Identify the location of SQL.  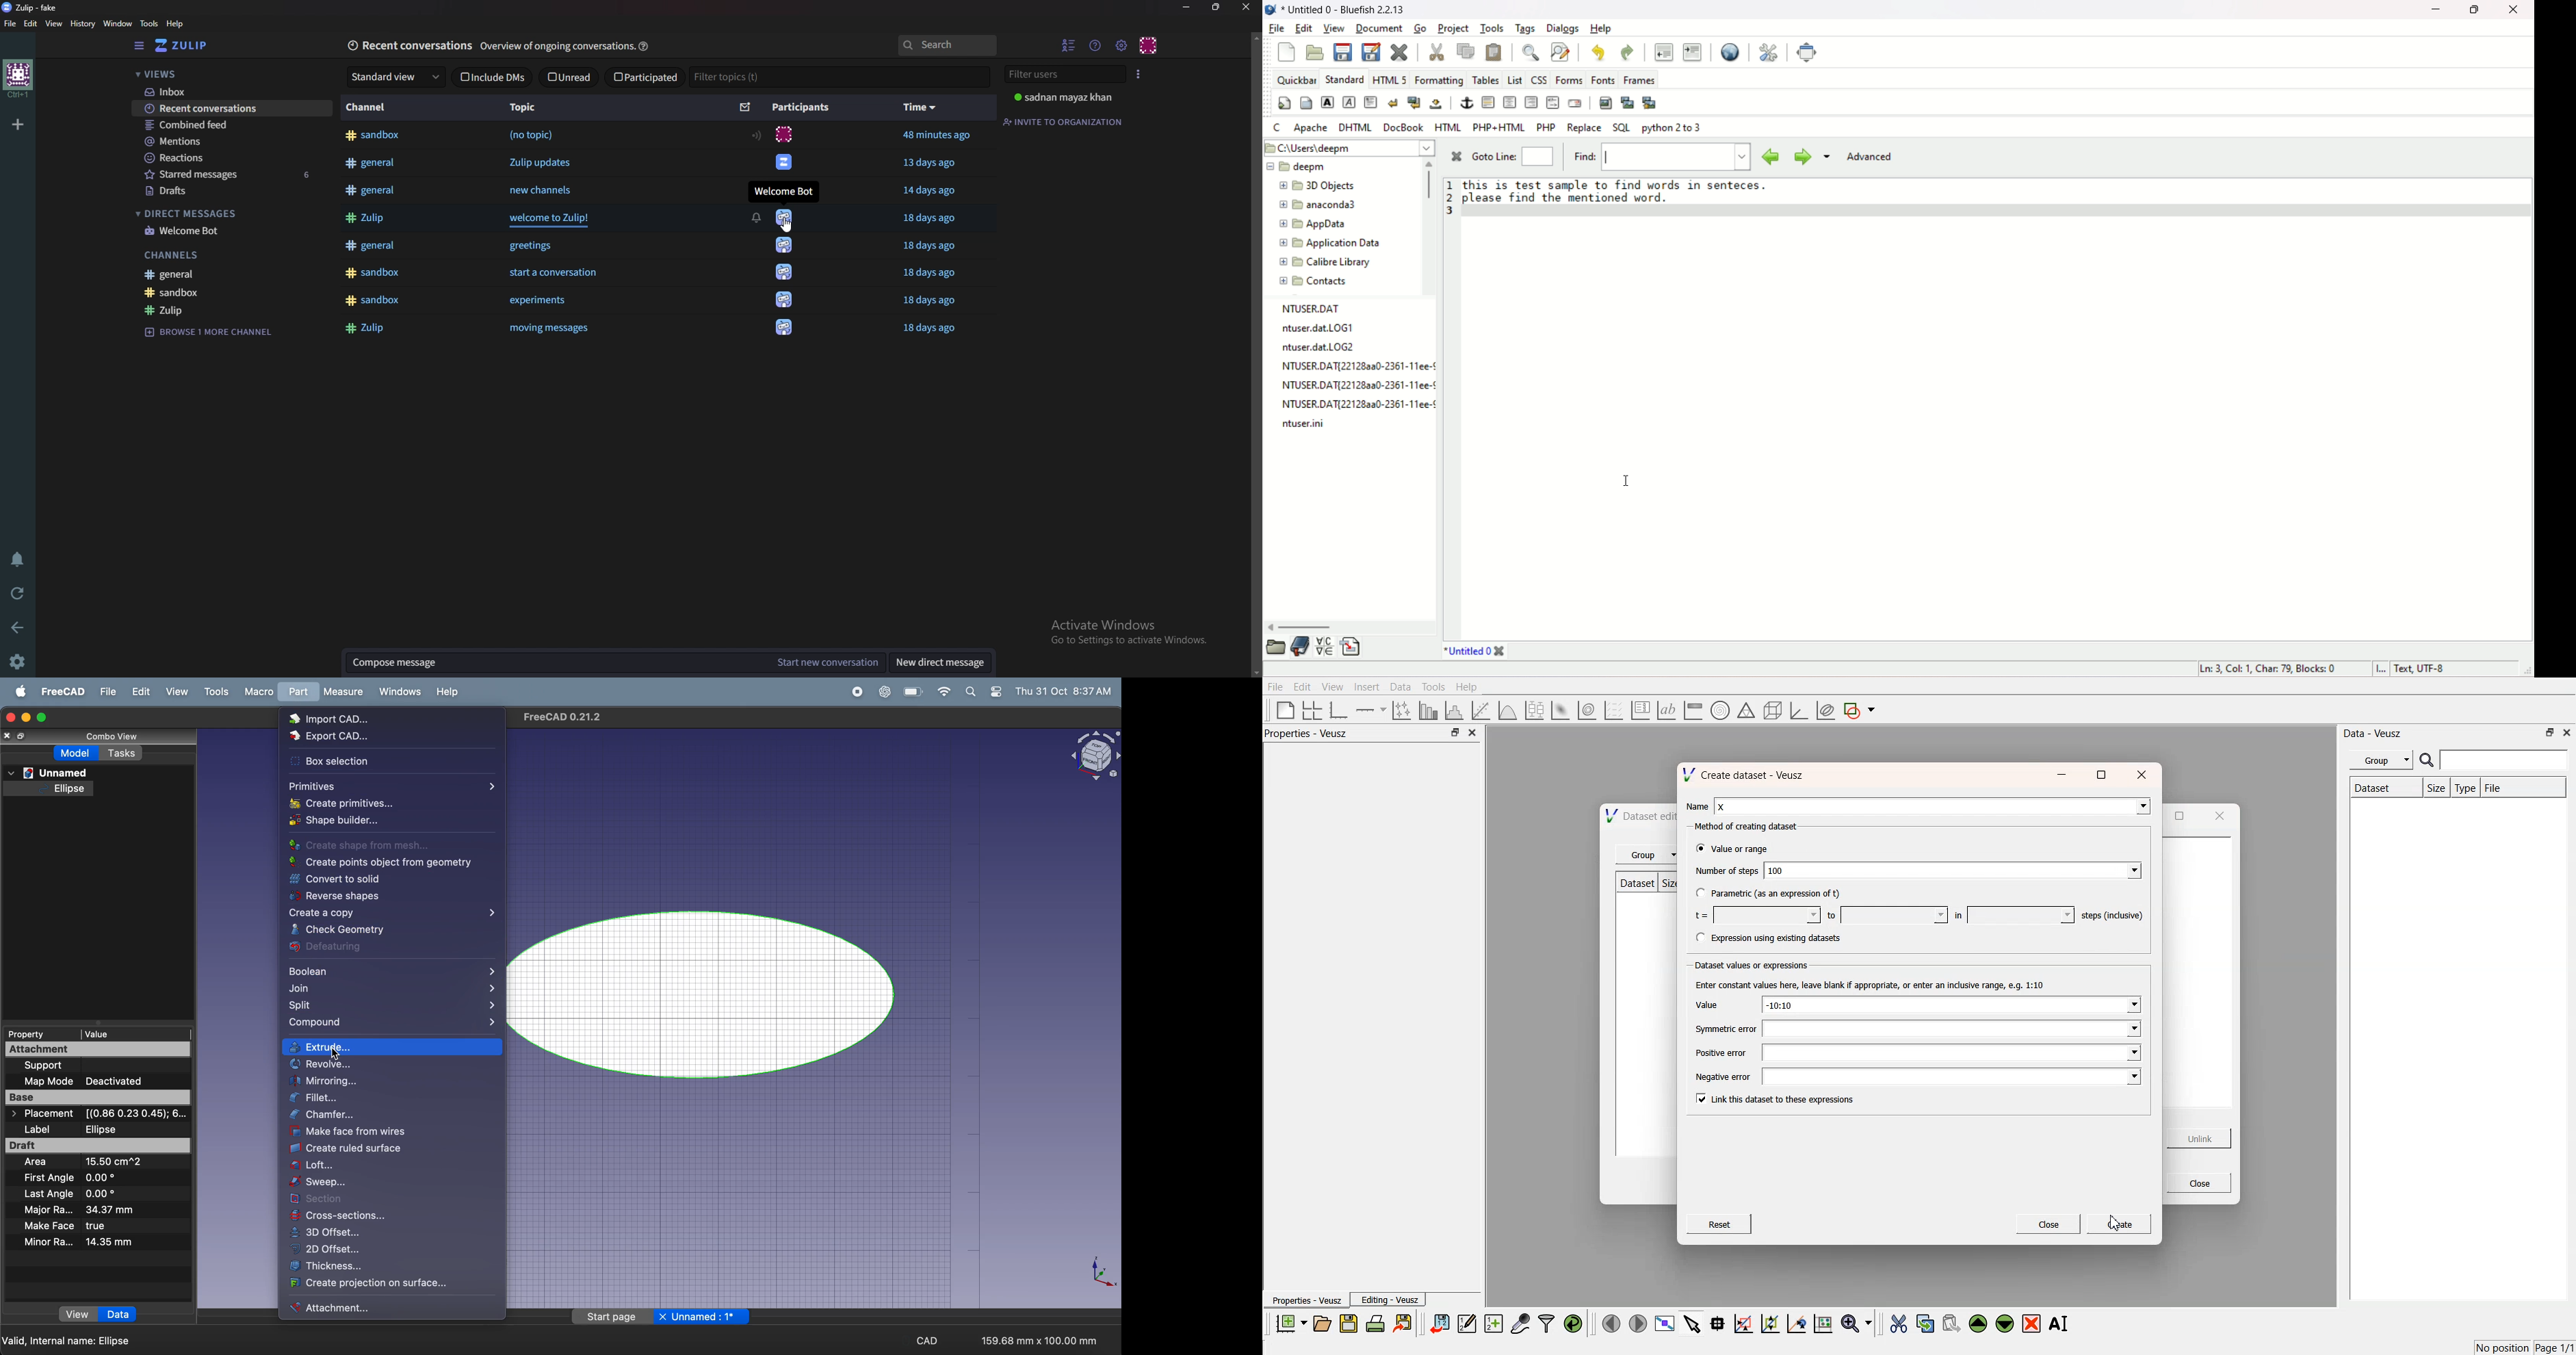
(1622, 127).